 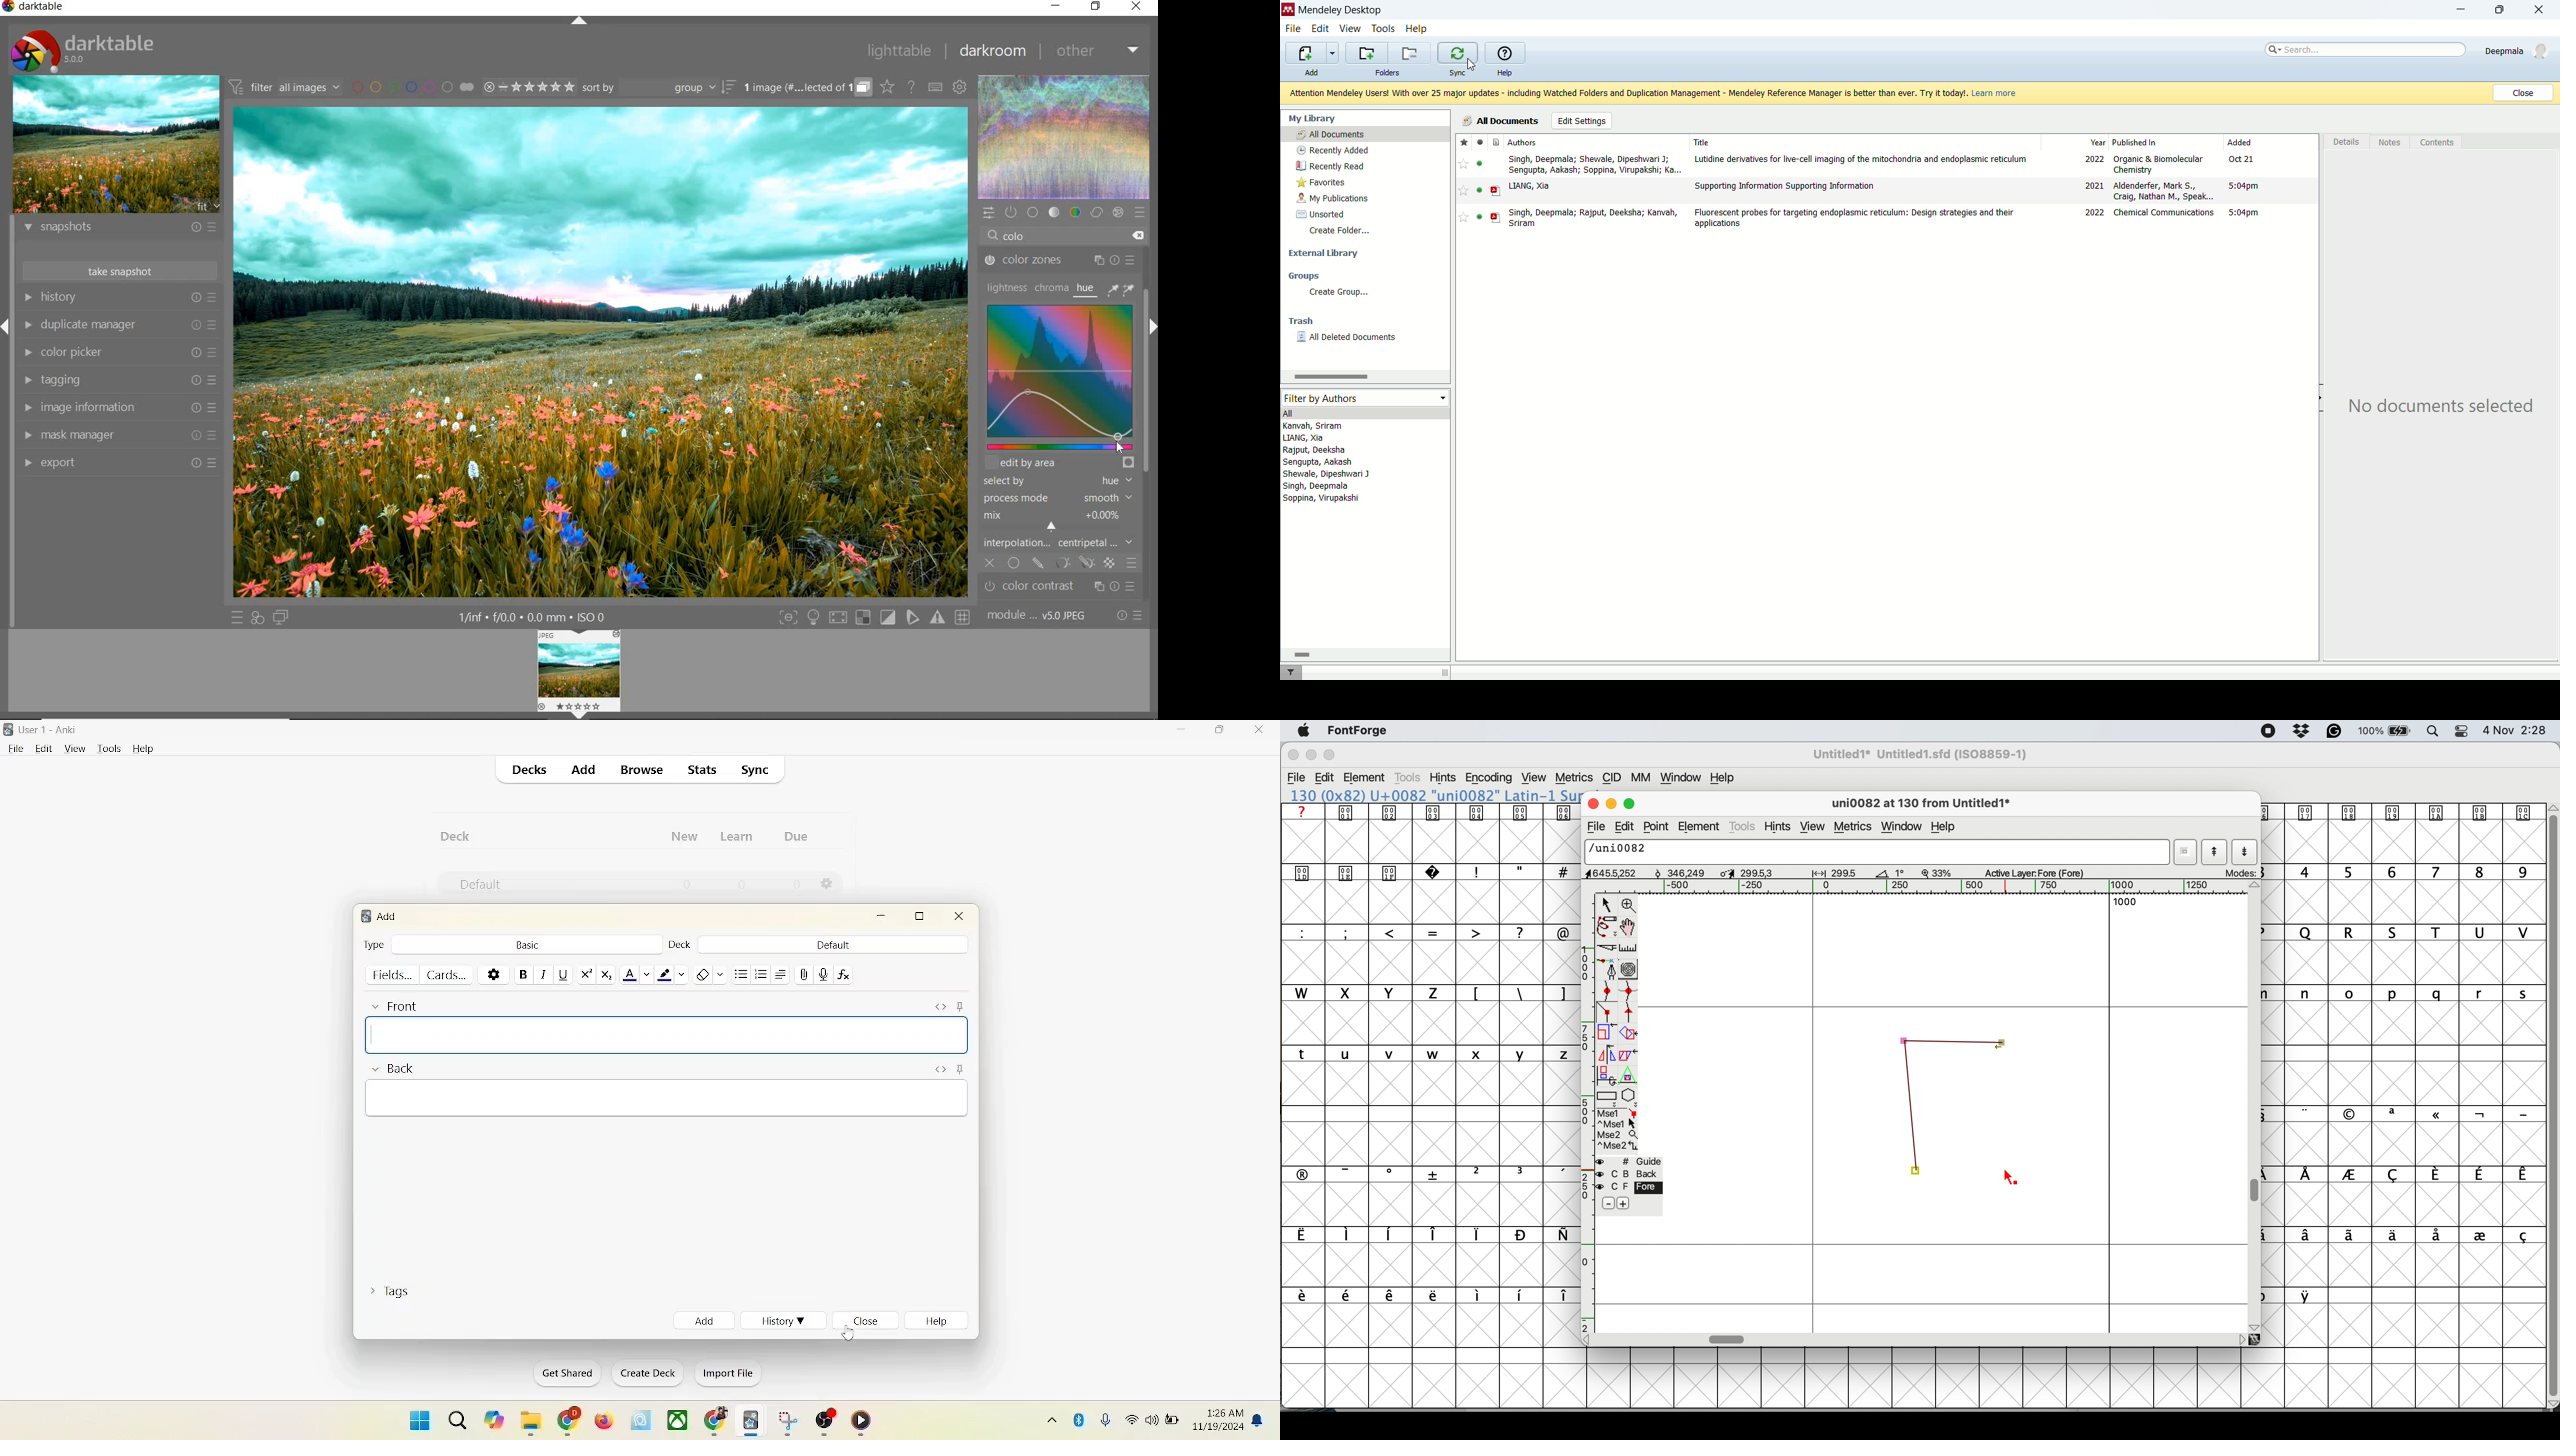 I want to click on published in, so click(x=2163, y=143).